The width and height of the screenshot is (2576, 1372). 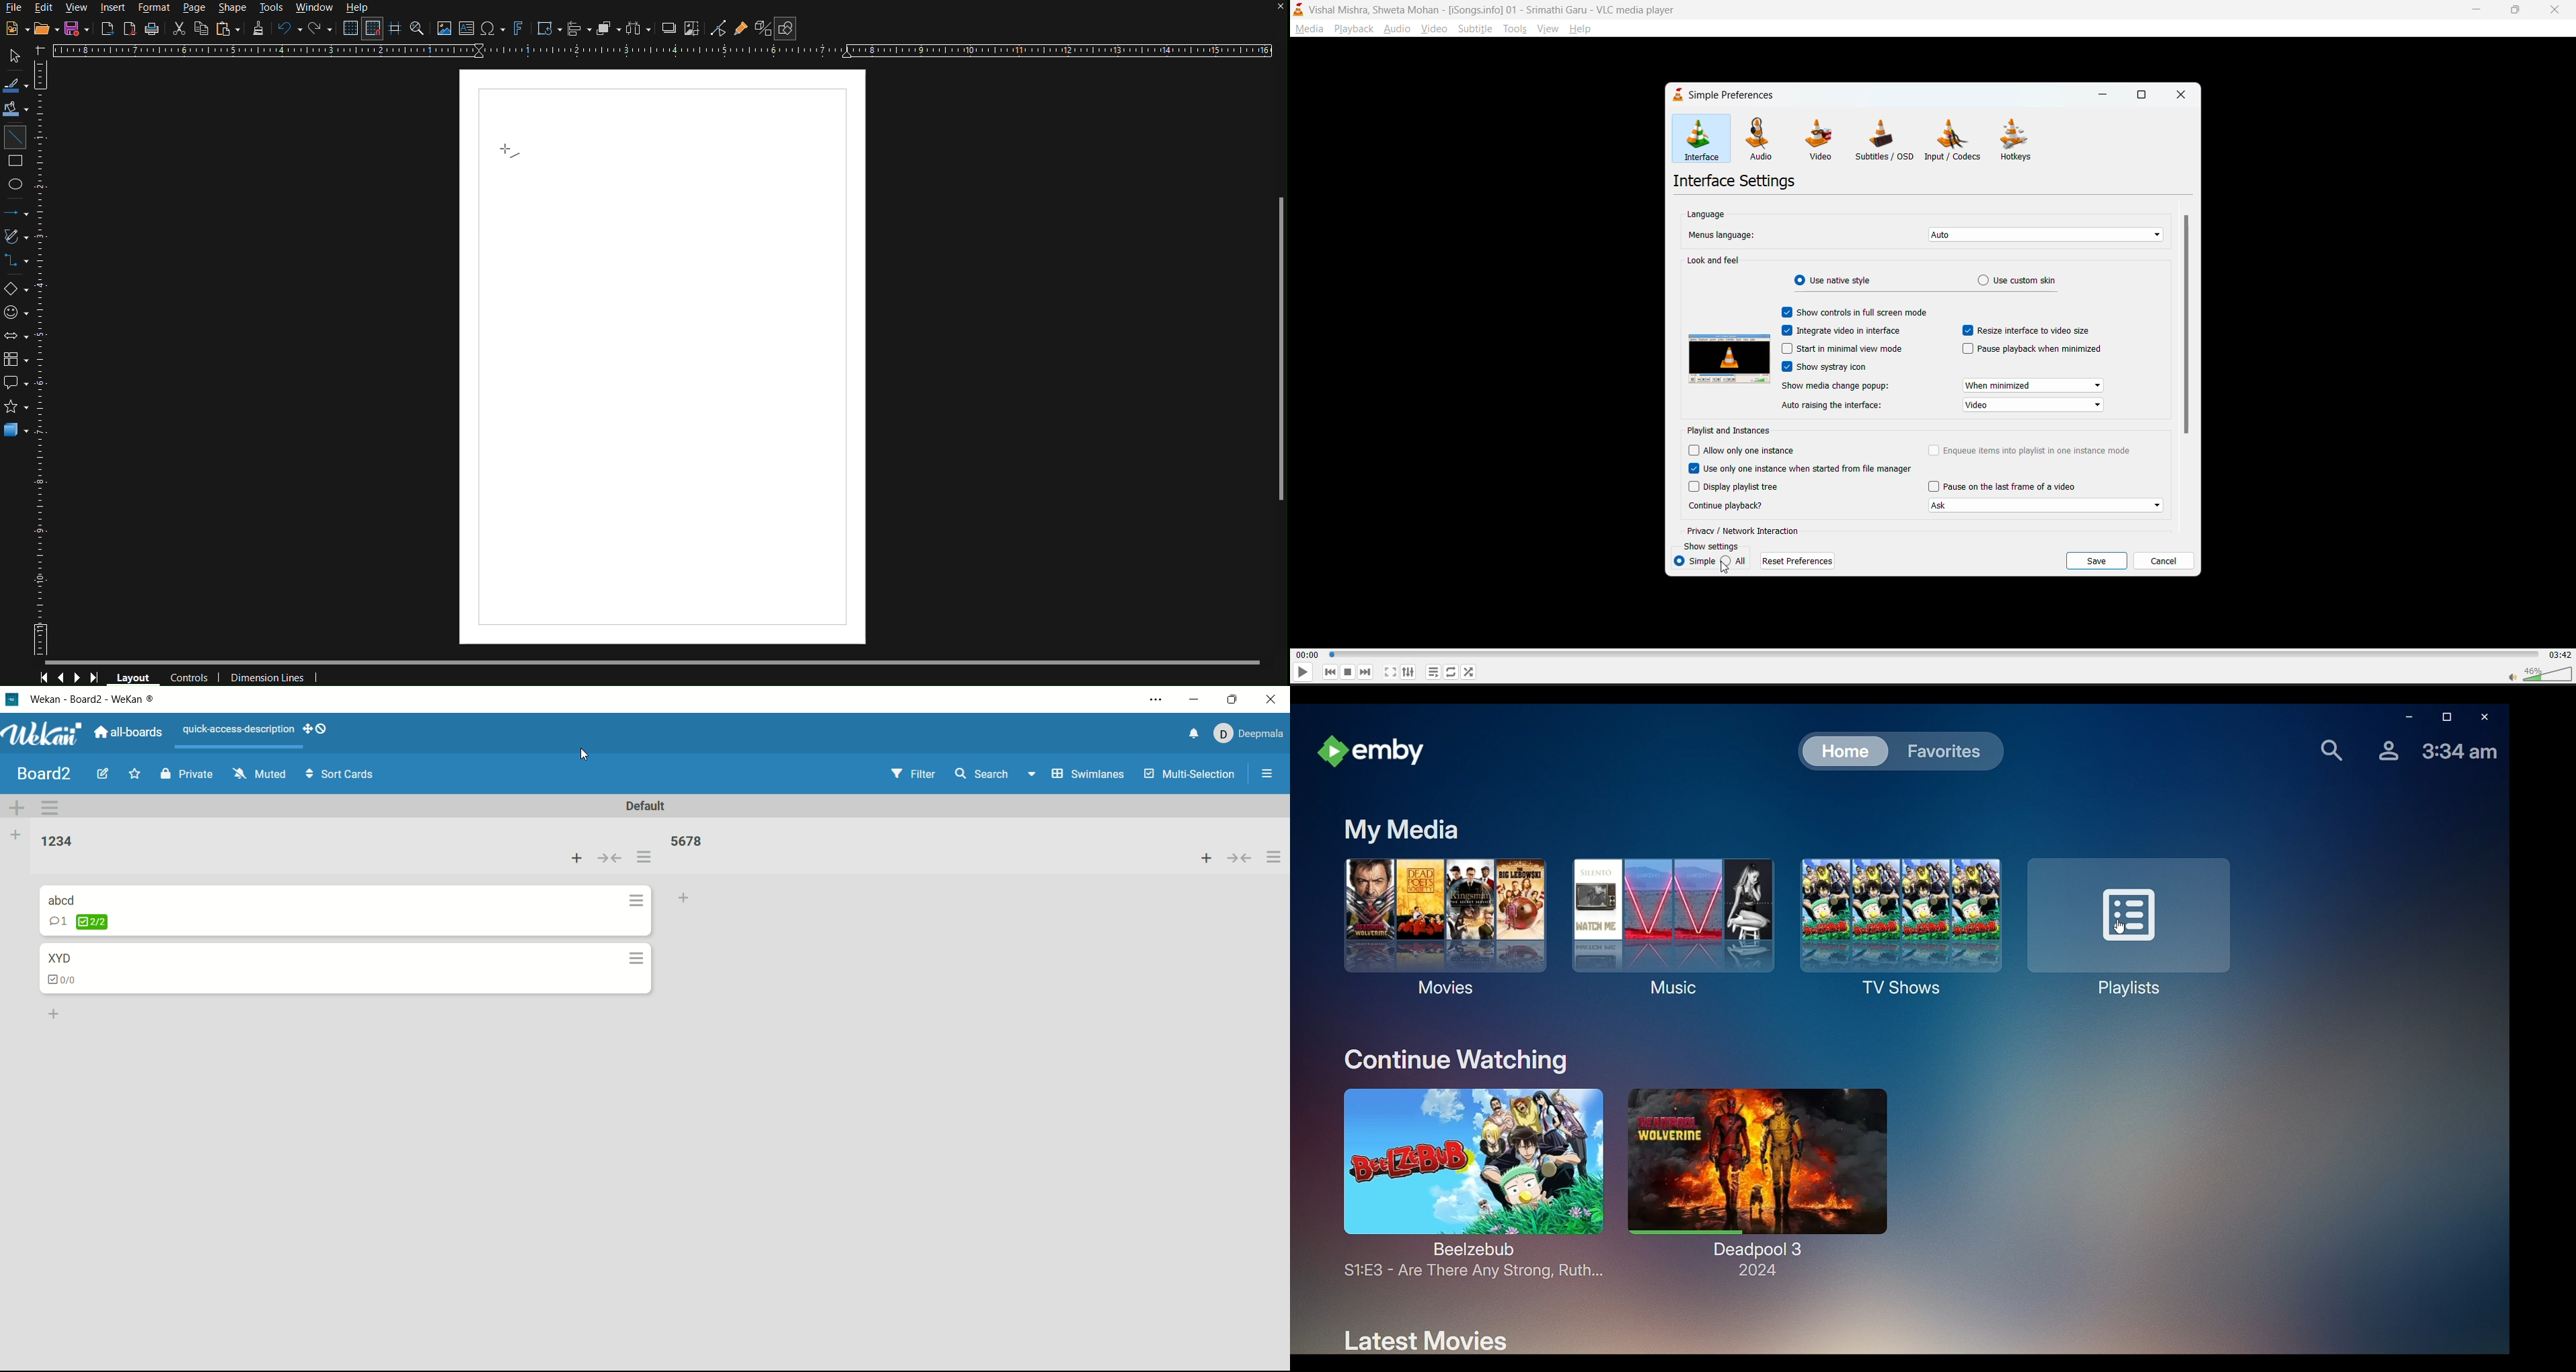 I want to click on wekan-wekan, so click(x=108, y=699).